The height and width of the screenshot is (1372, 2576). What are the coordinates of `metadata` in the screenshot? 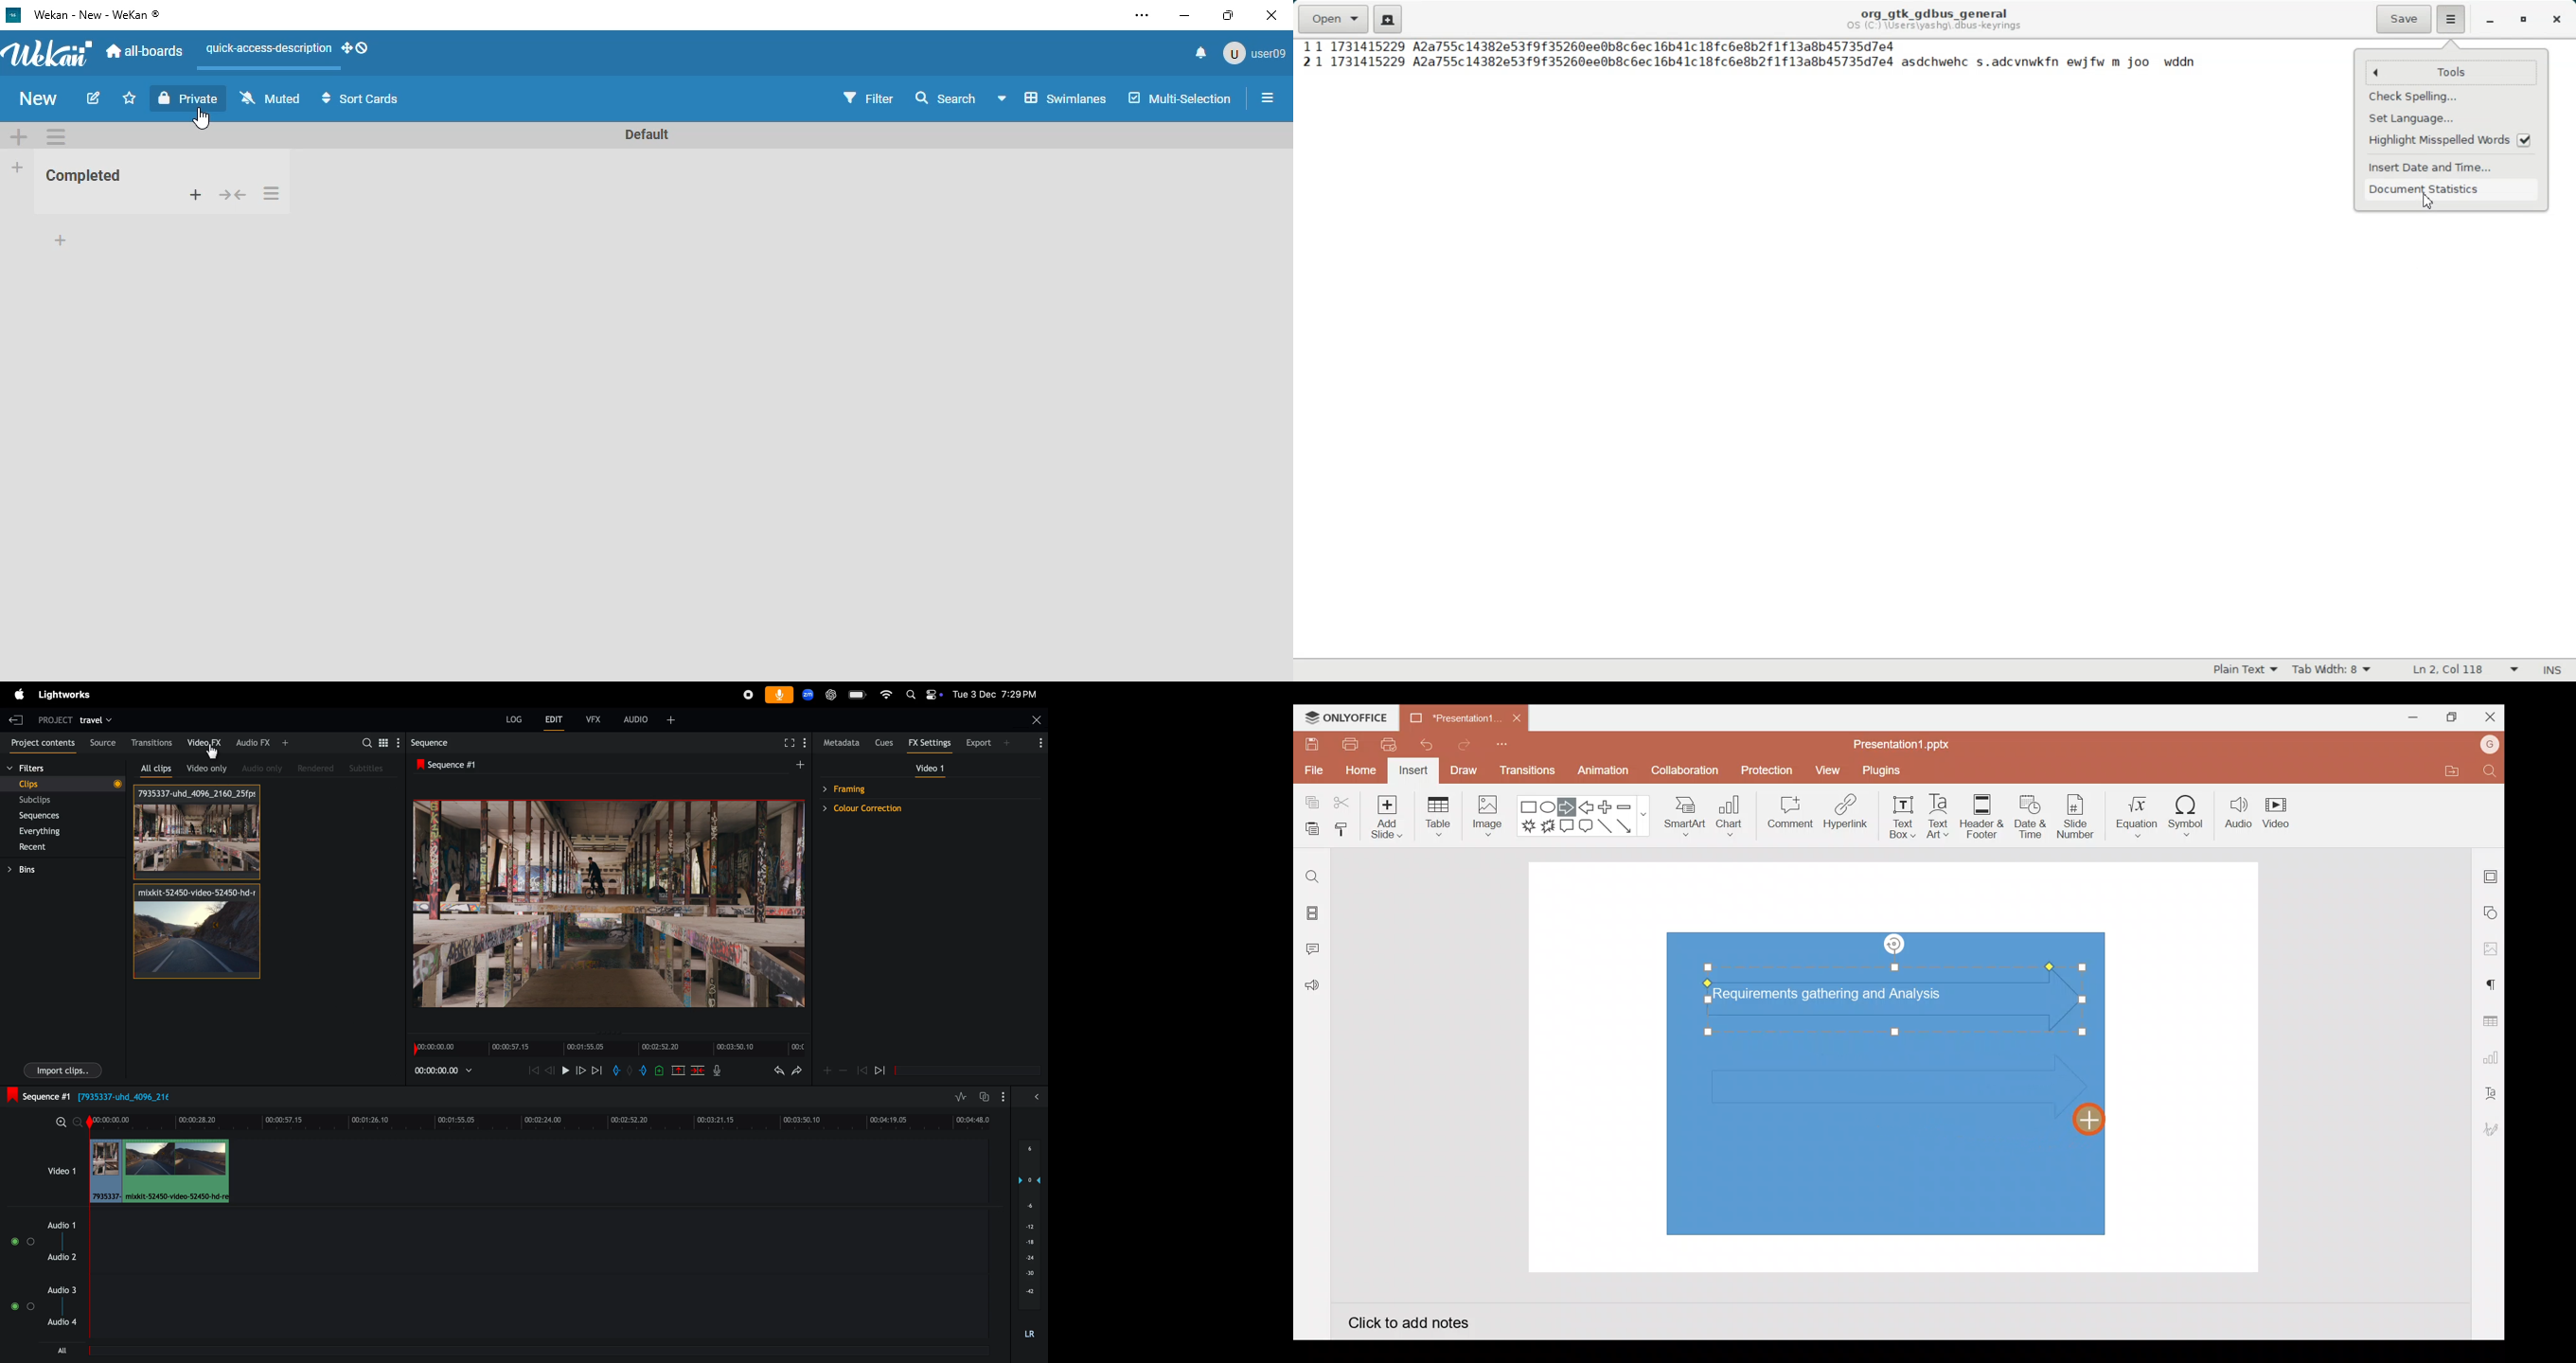 It's located at (843, 742).